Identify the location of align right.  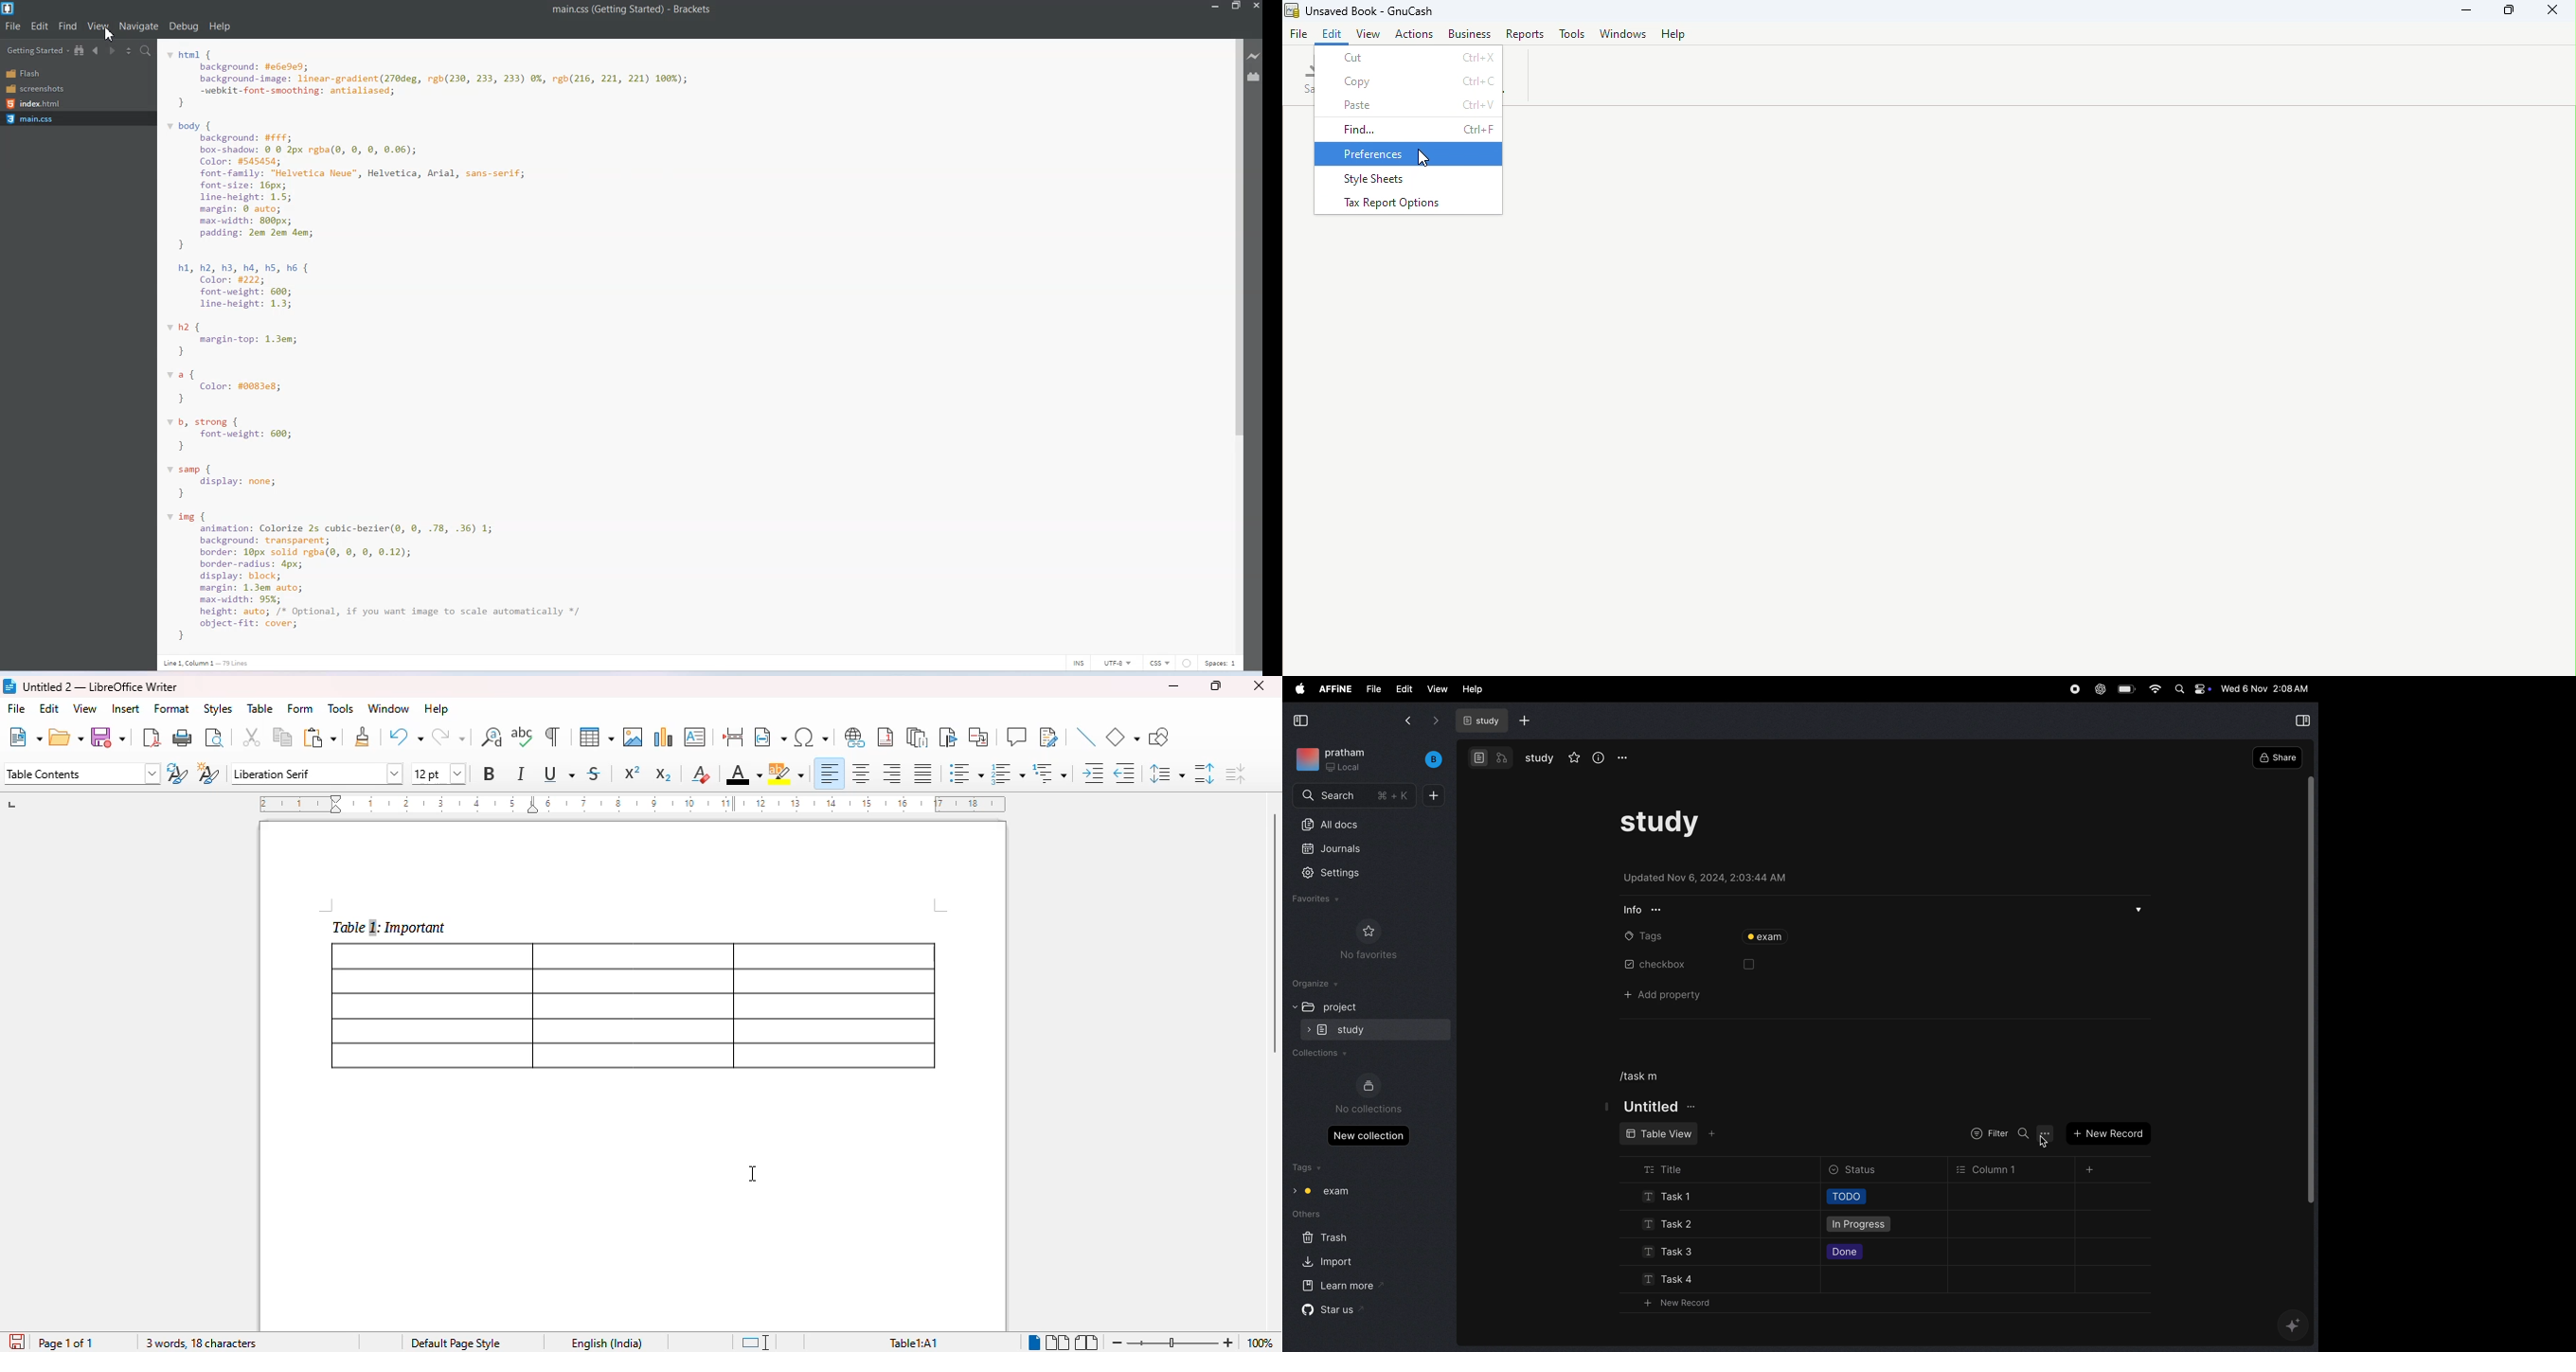
(890, 773).